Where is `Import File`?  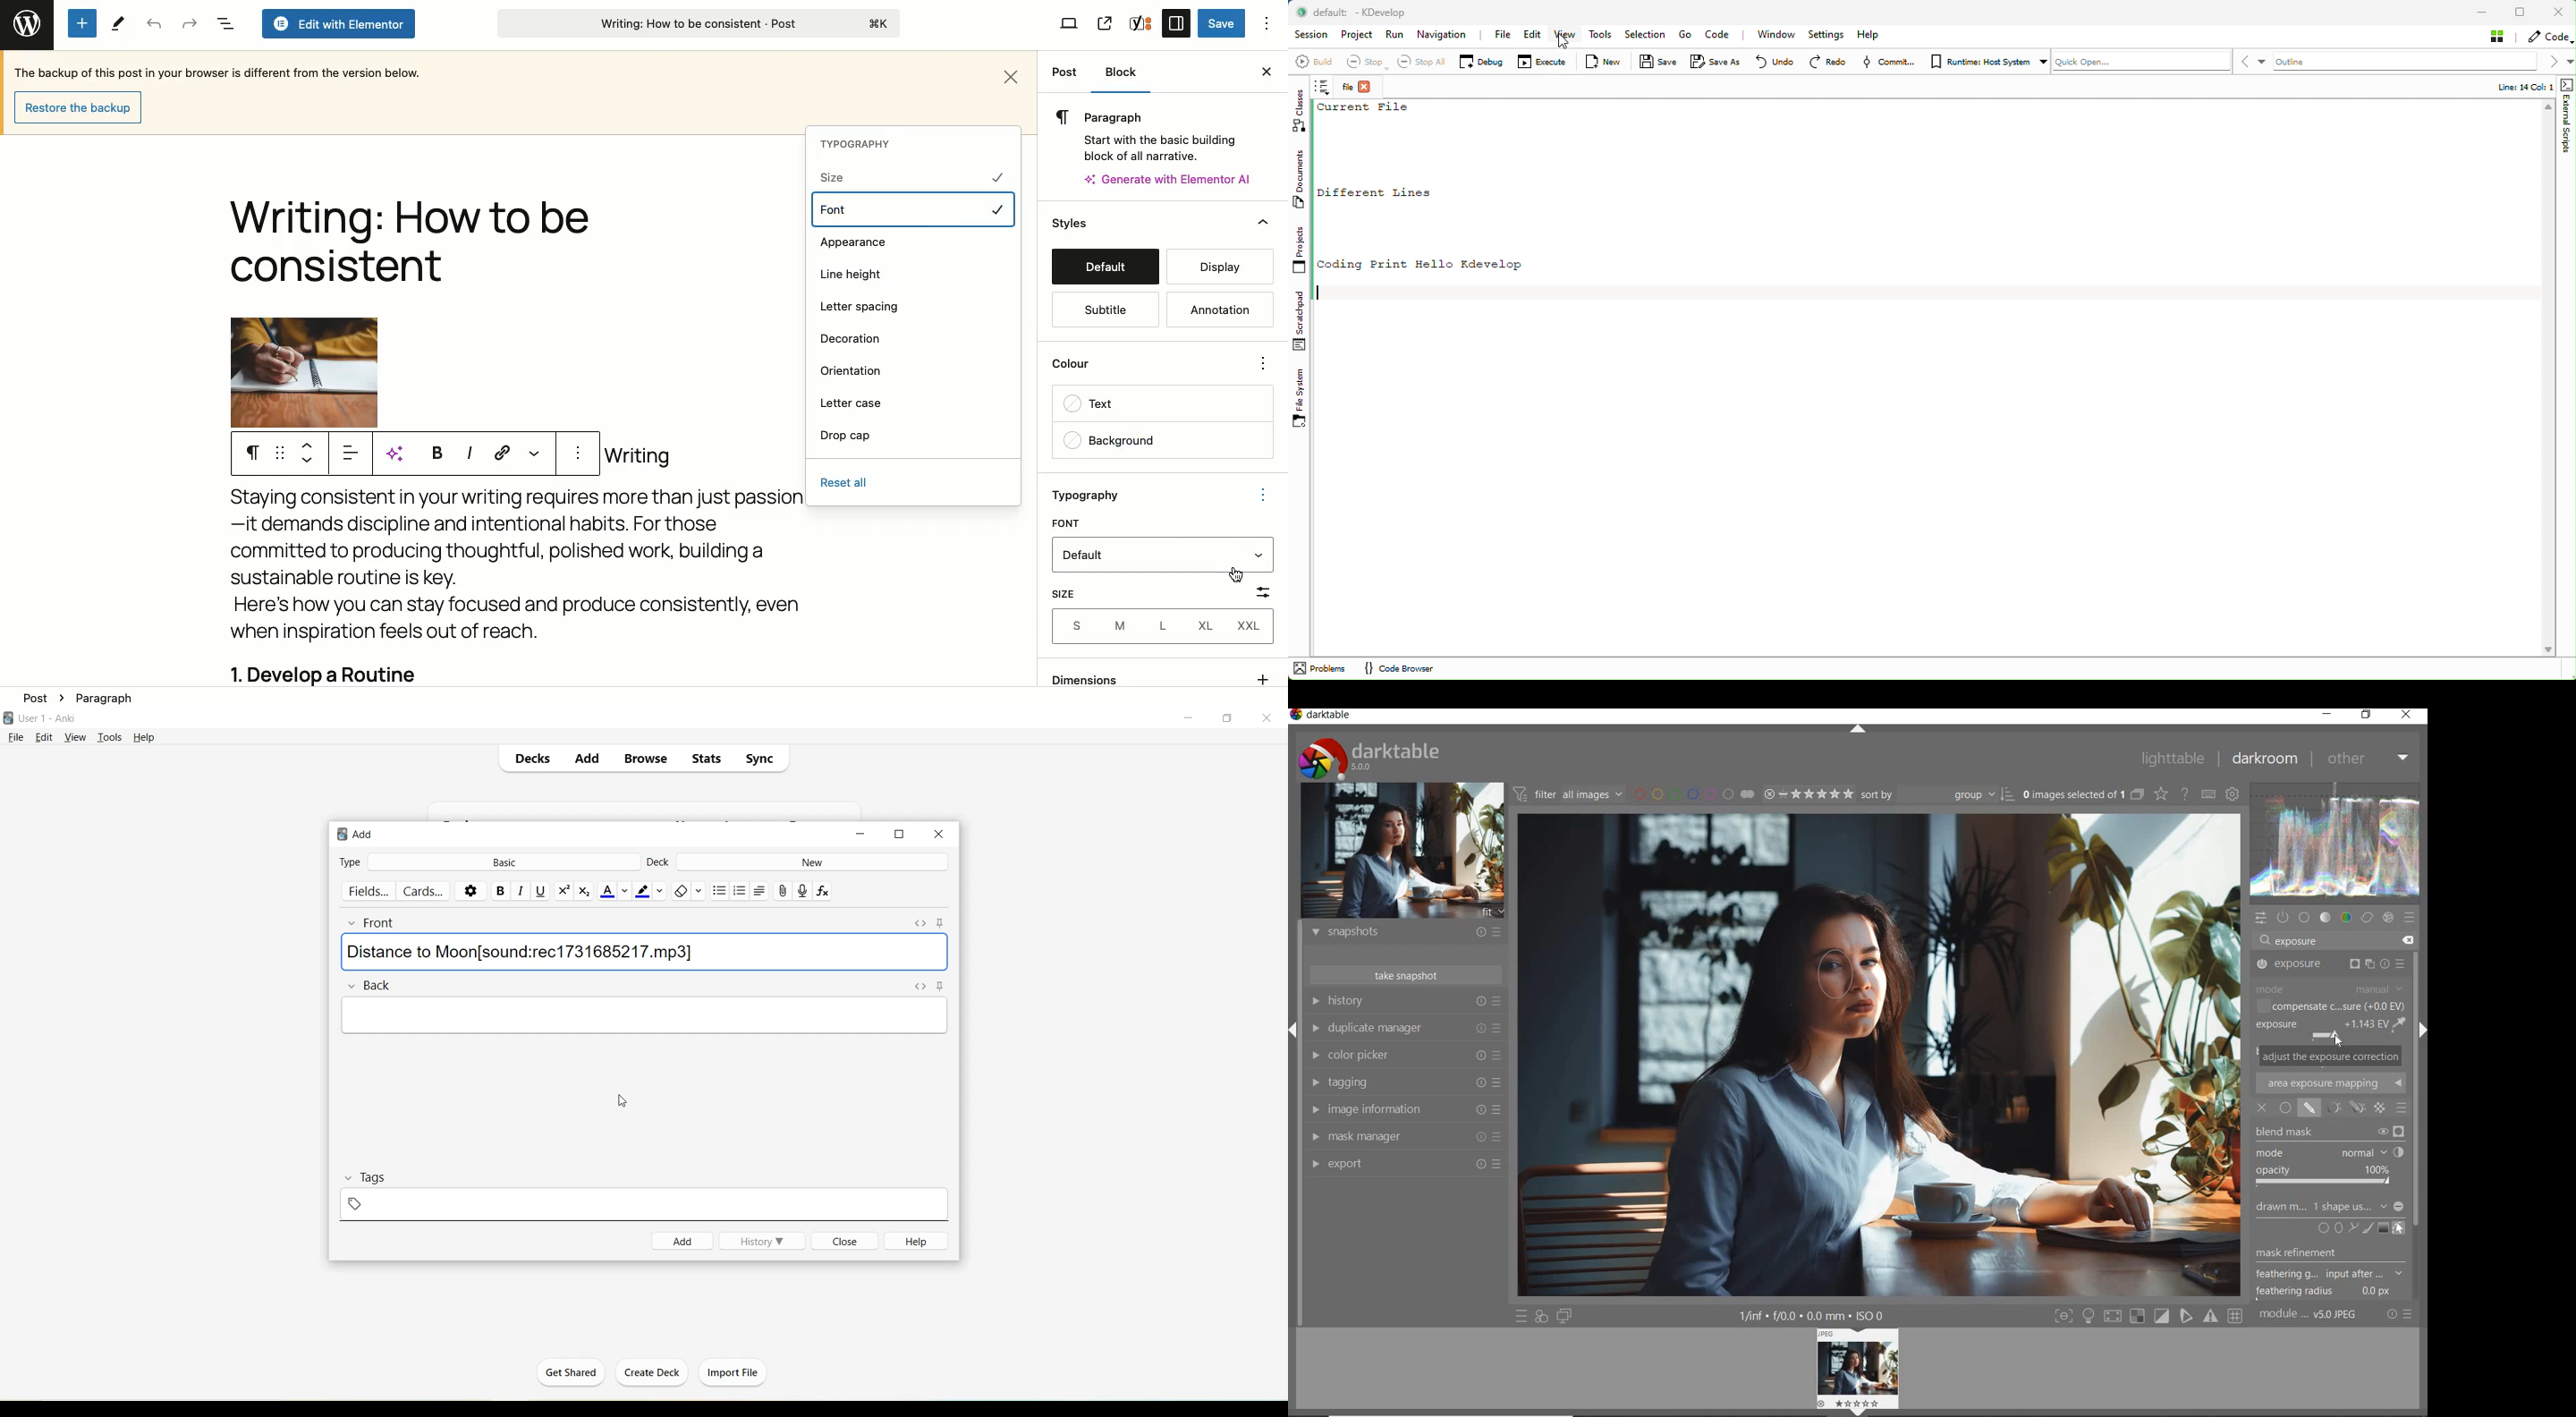 Import File is located at coordinates (738, 1373).